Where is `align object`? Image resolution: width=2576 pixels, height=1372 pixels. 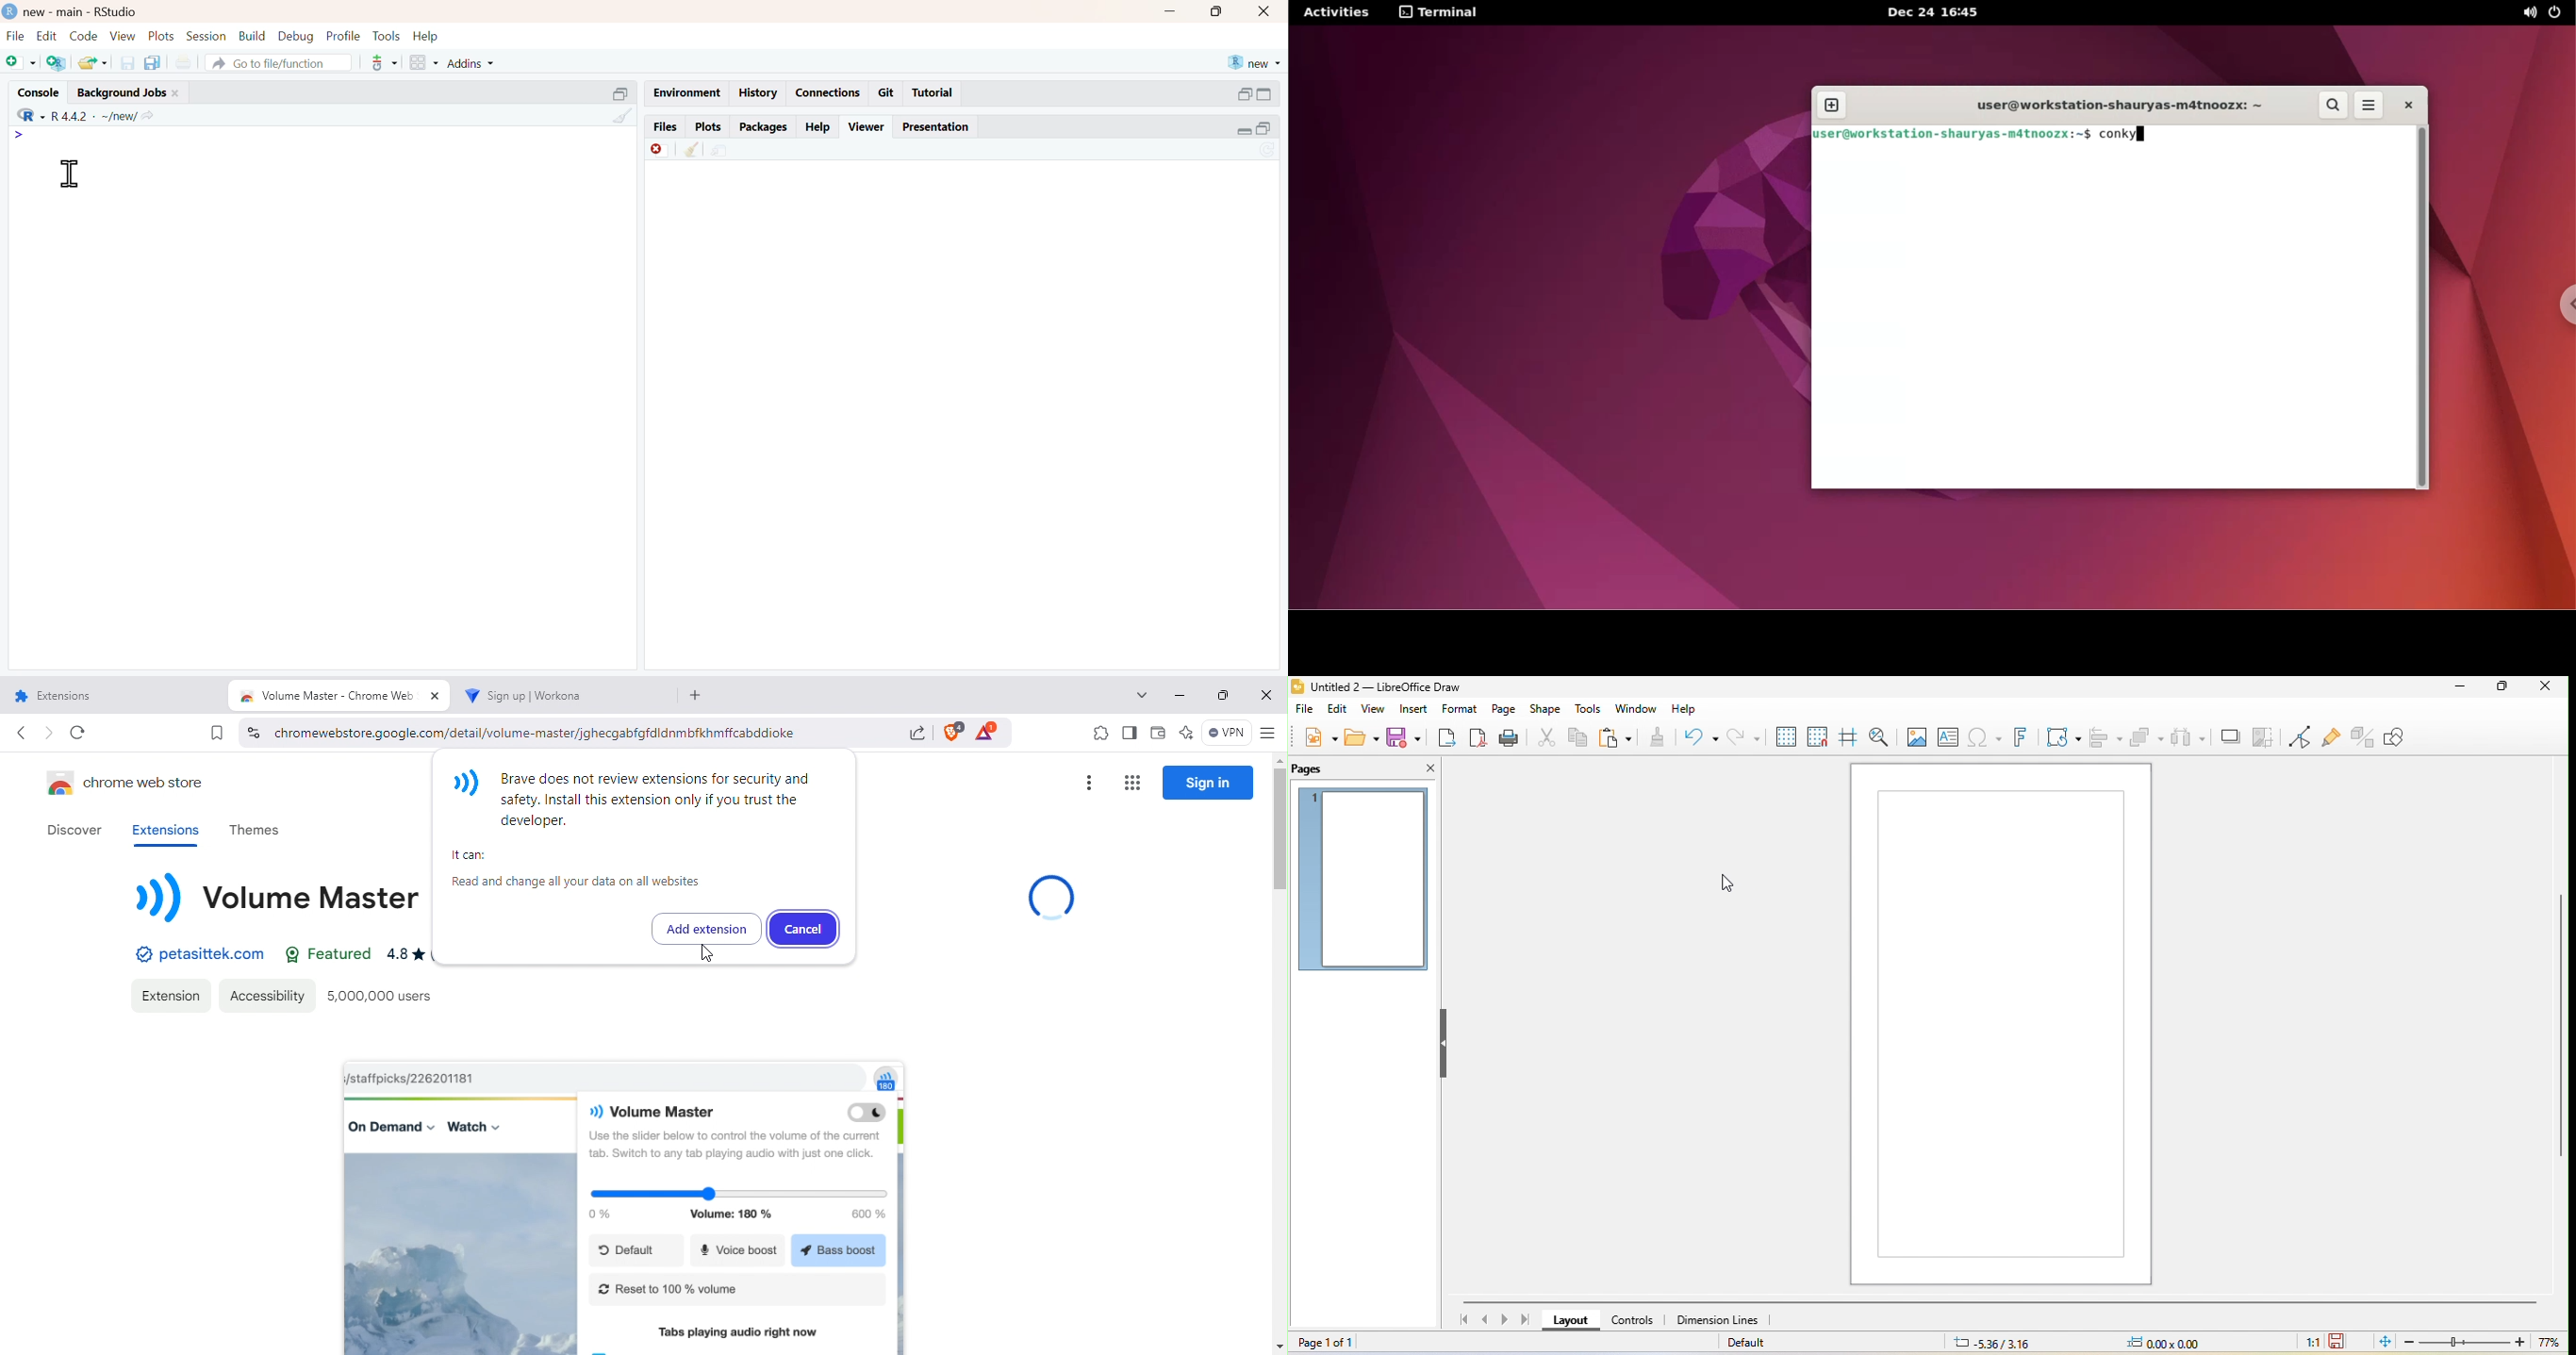 align object is located at coordinates (2109, 737).